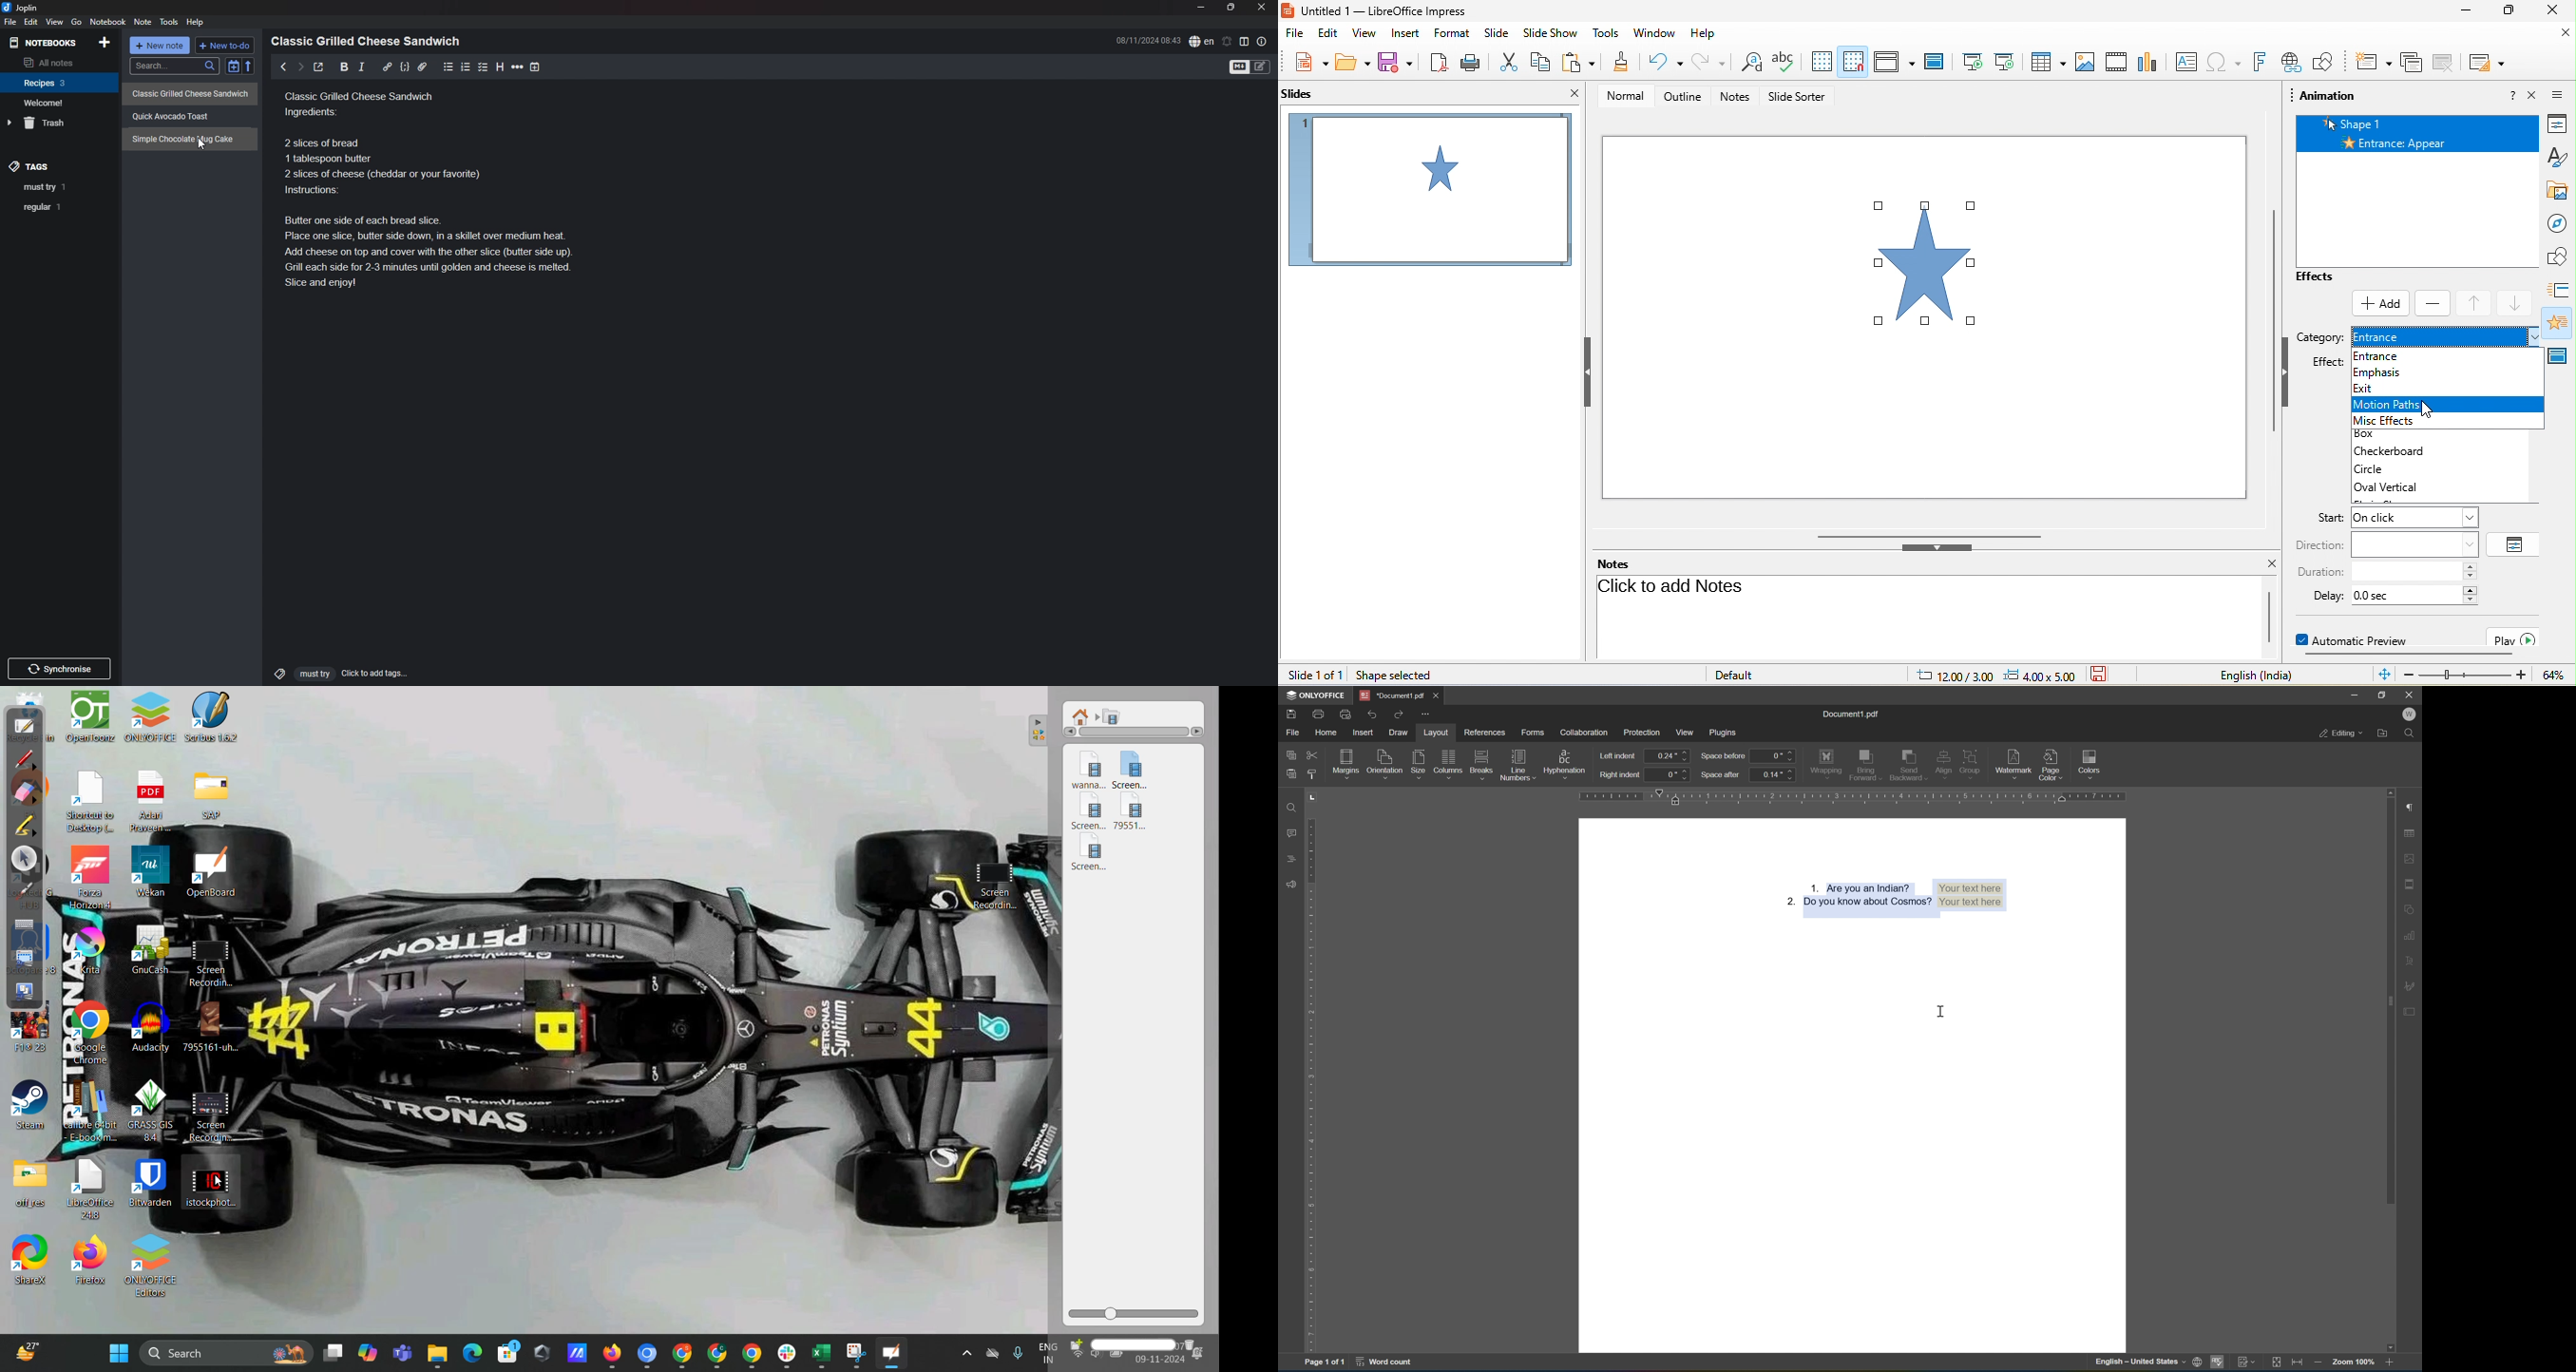 This screenshot has width=2576, height=1372. Describe the element at coordinates (217, 719) in the screenshot. I see `Scribus 1.6.2` at that location.